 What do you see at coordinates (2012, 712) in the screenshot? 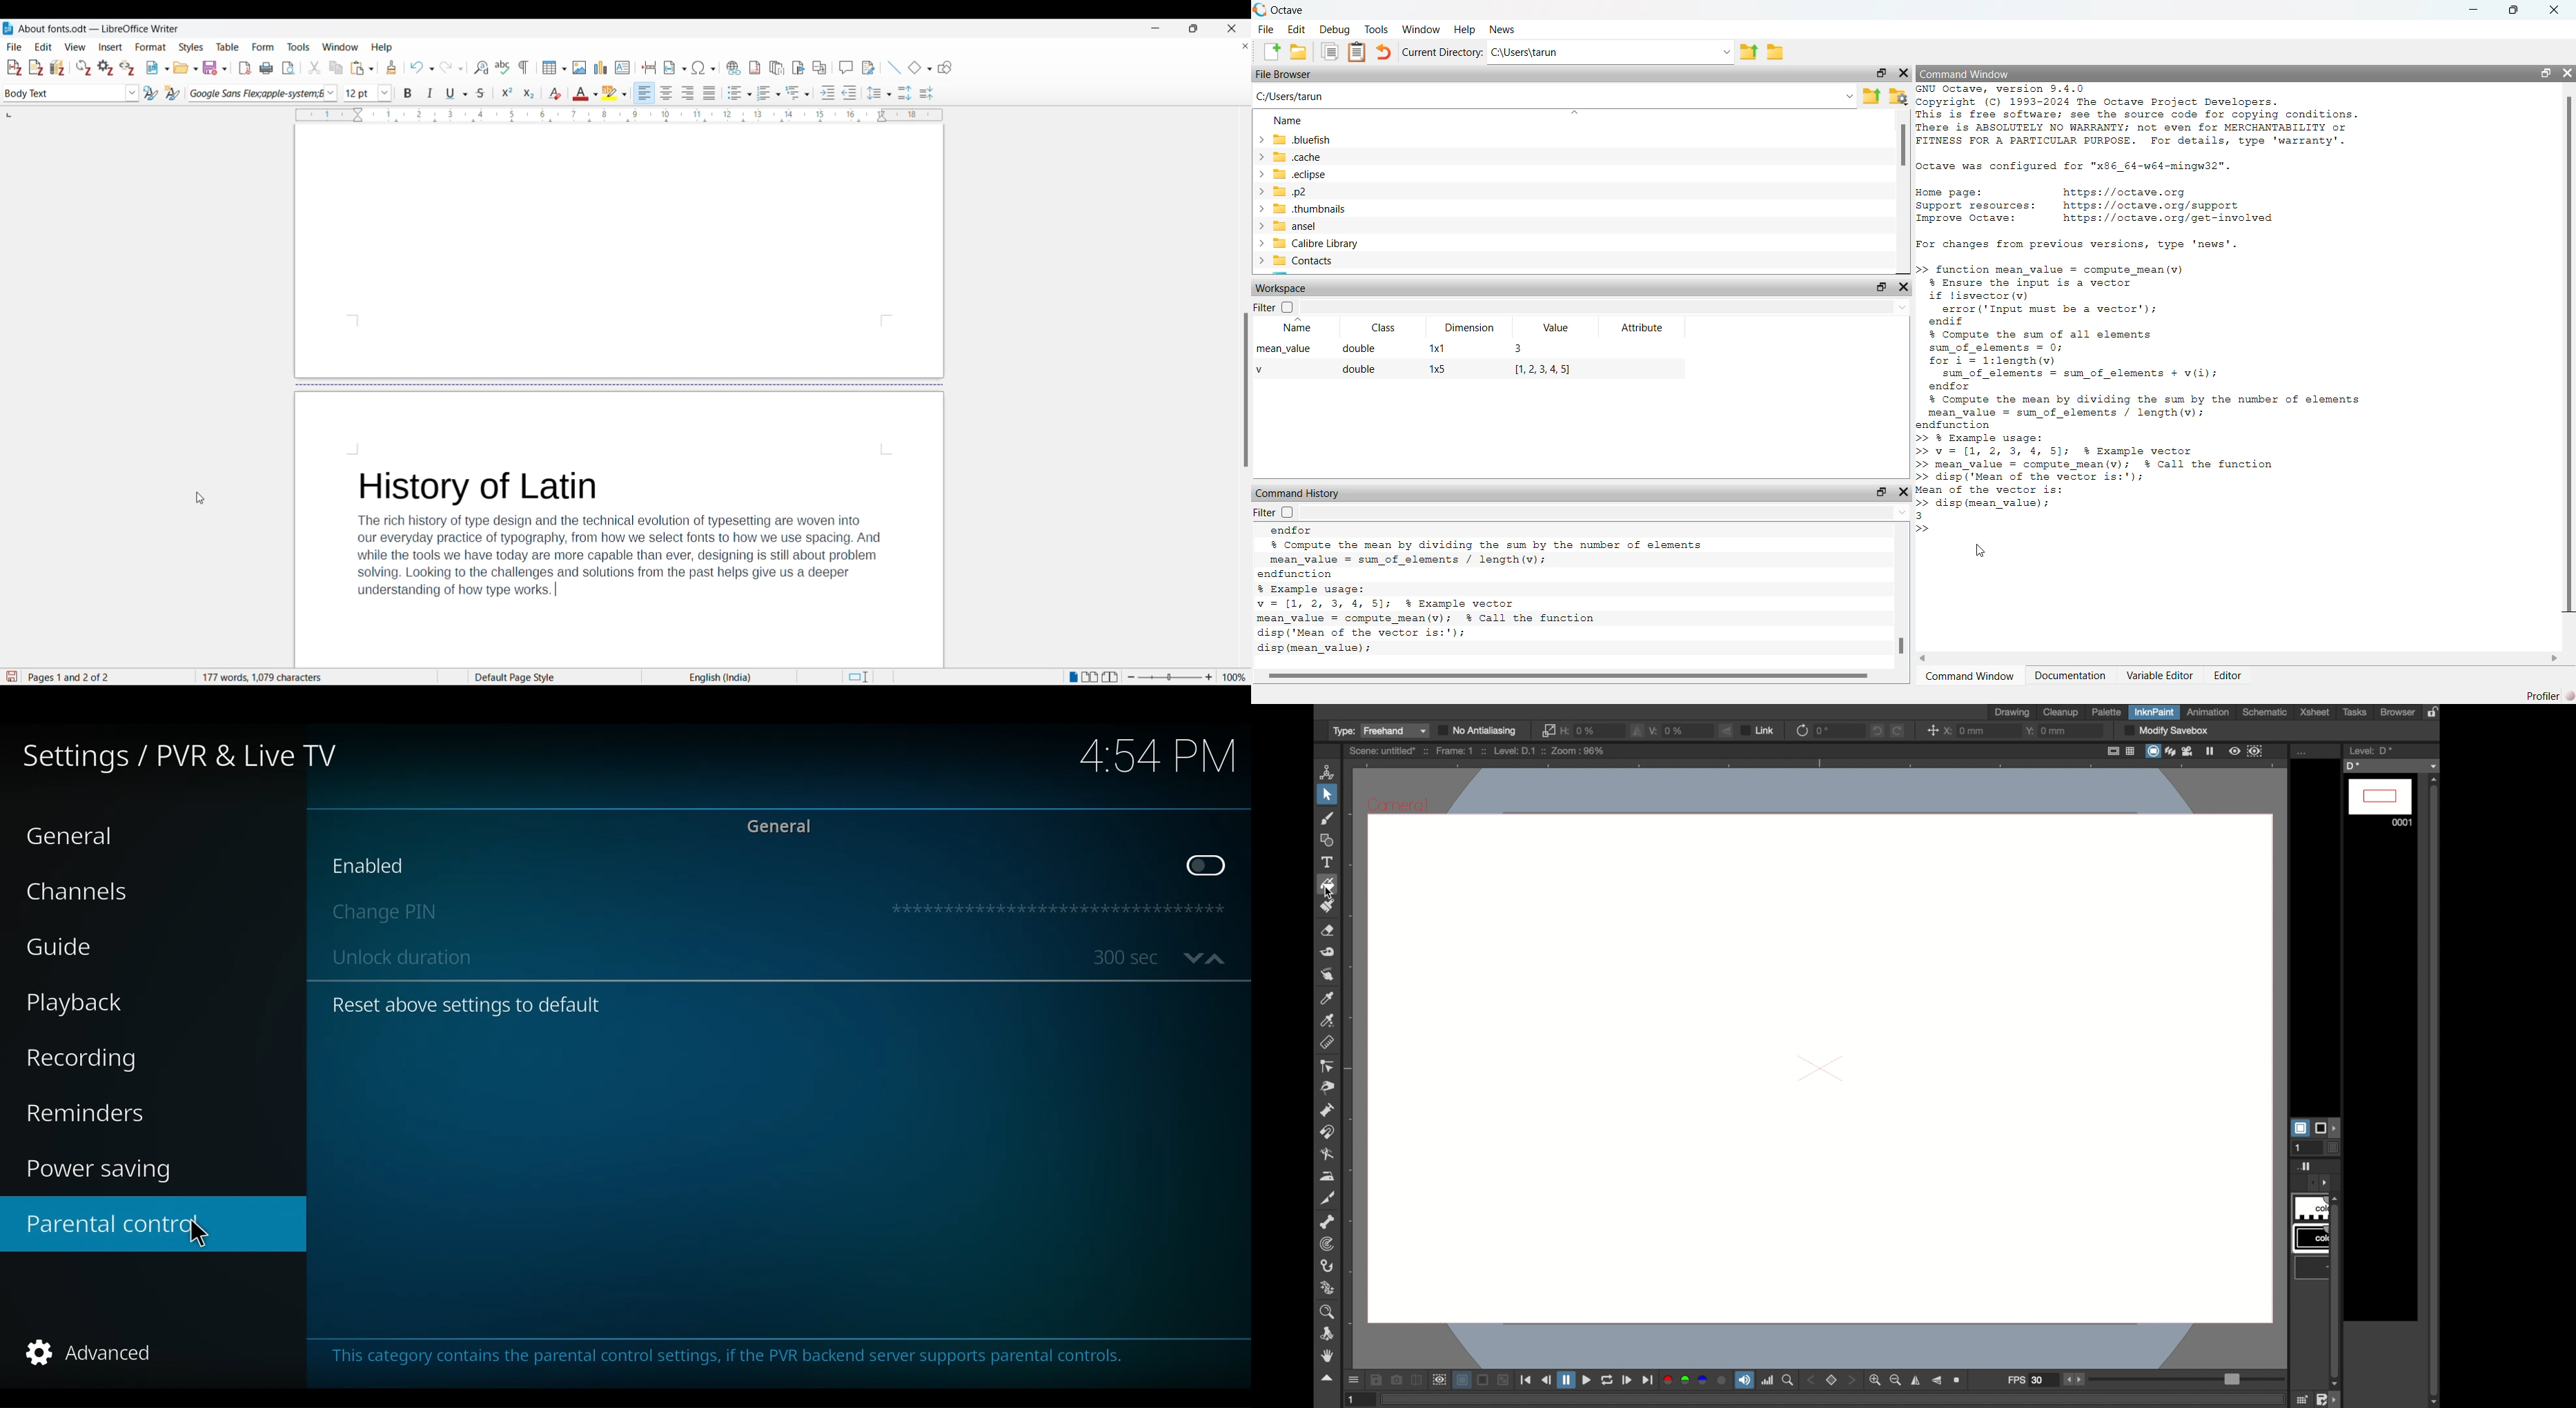
I see `drawing` at bounding box center [2012, 712].